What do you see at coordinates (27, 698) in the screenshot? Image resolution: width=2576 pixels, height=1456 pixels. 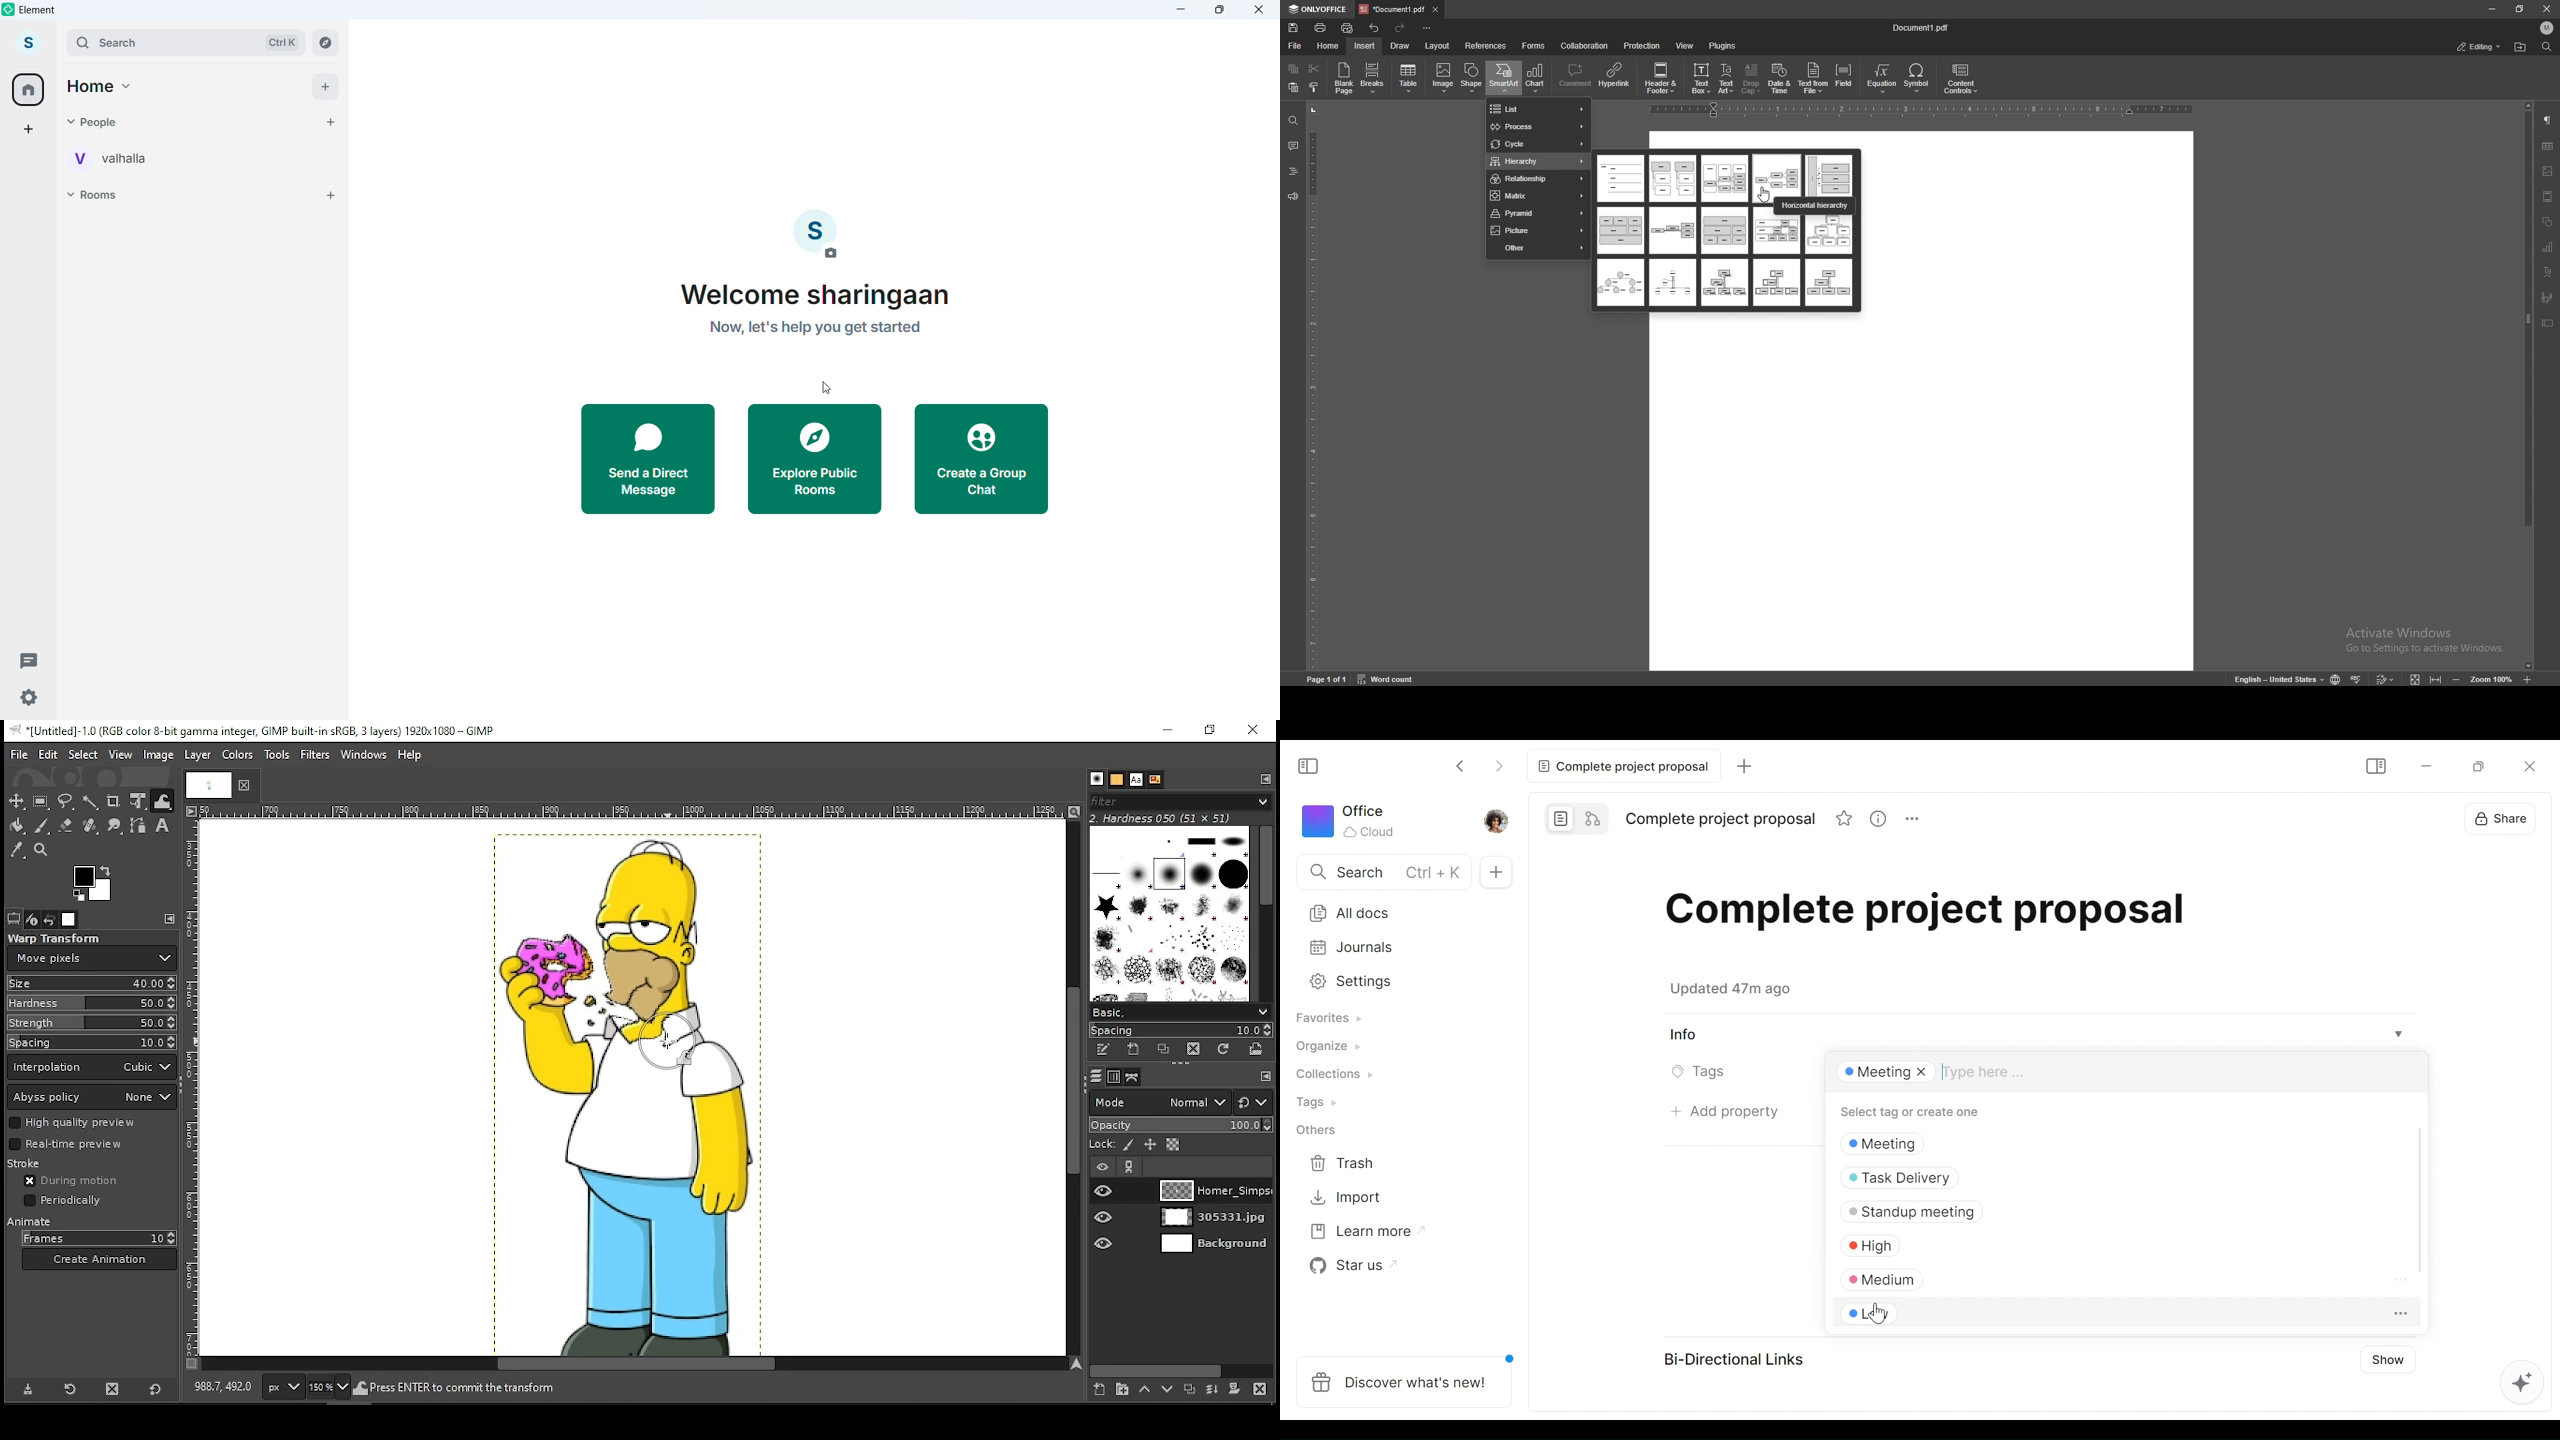 I see `Settings ` at bounding box center [27, 698].